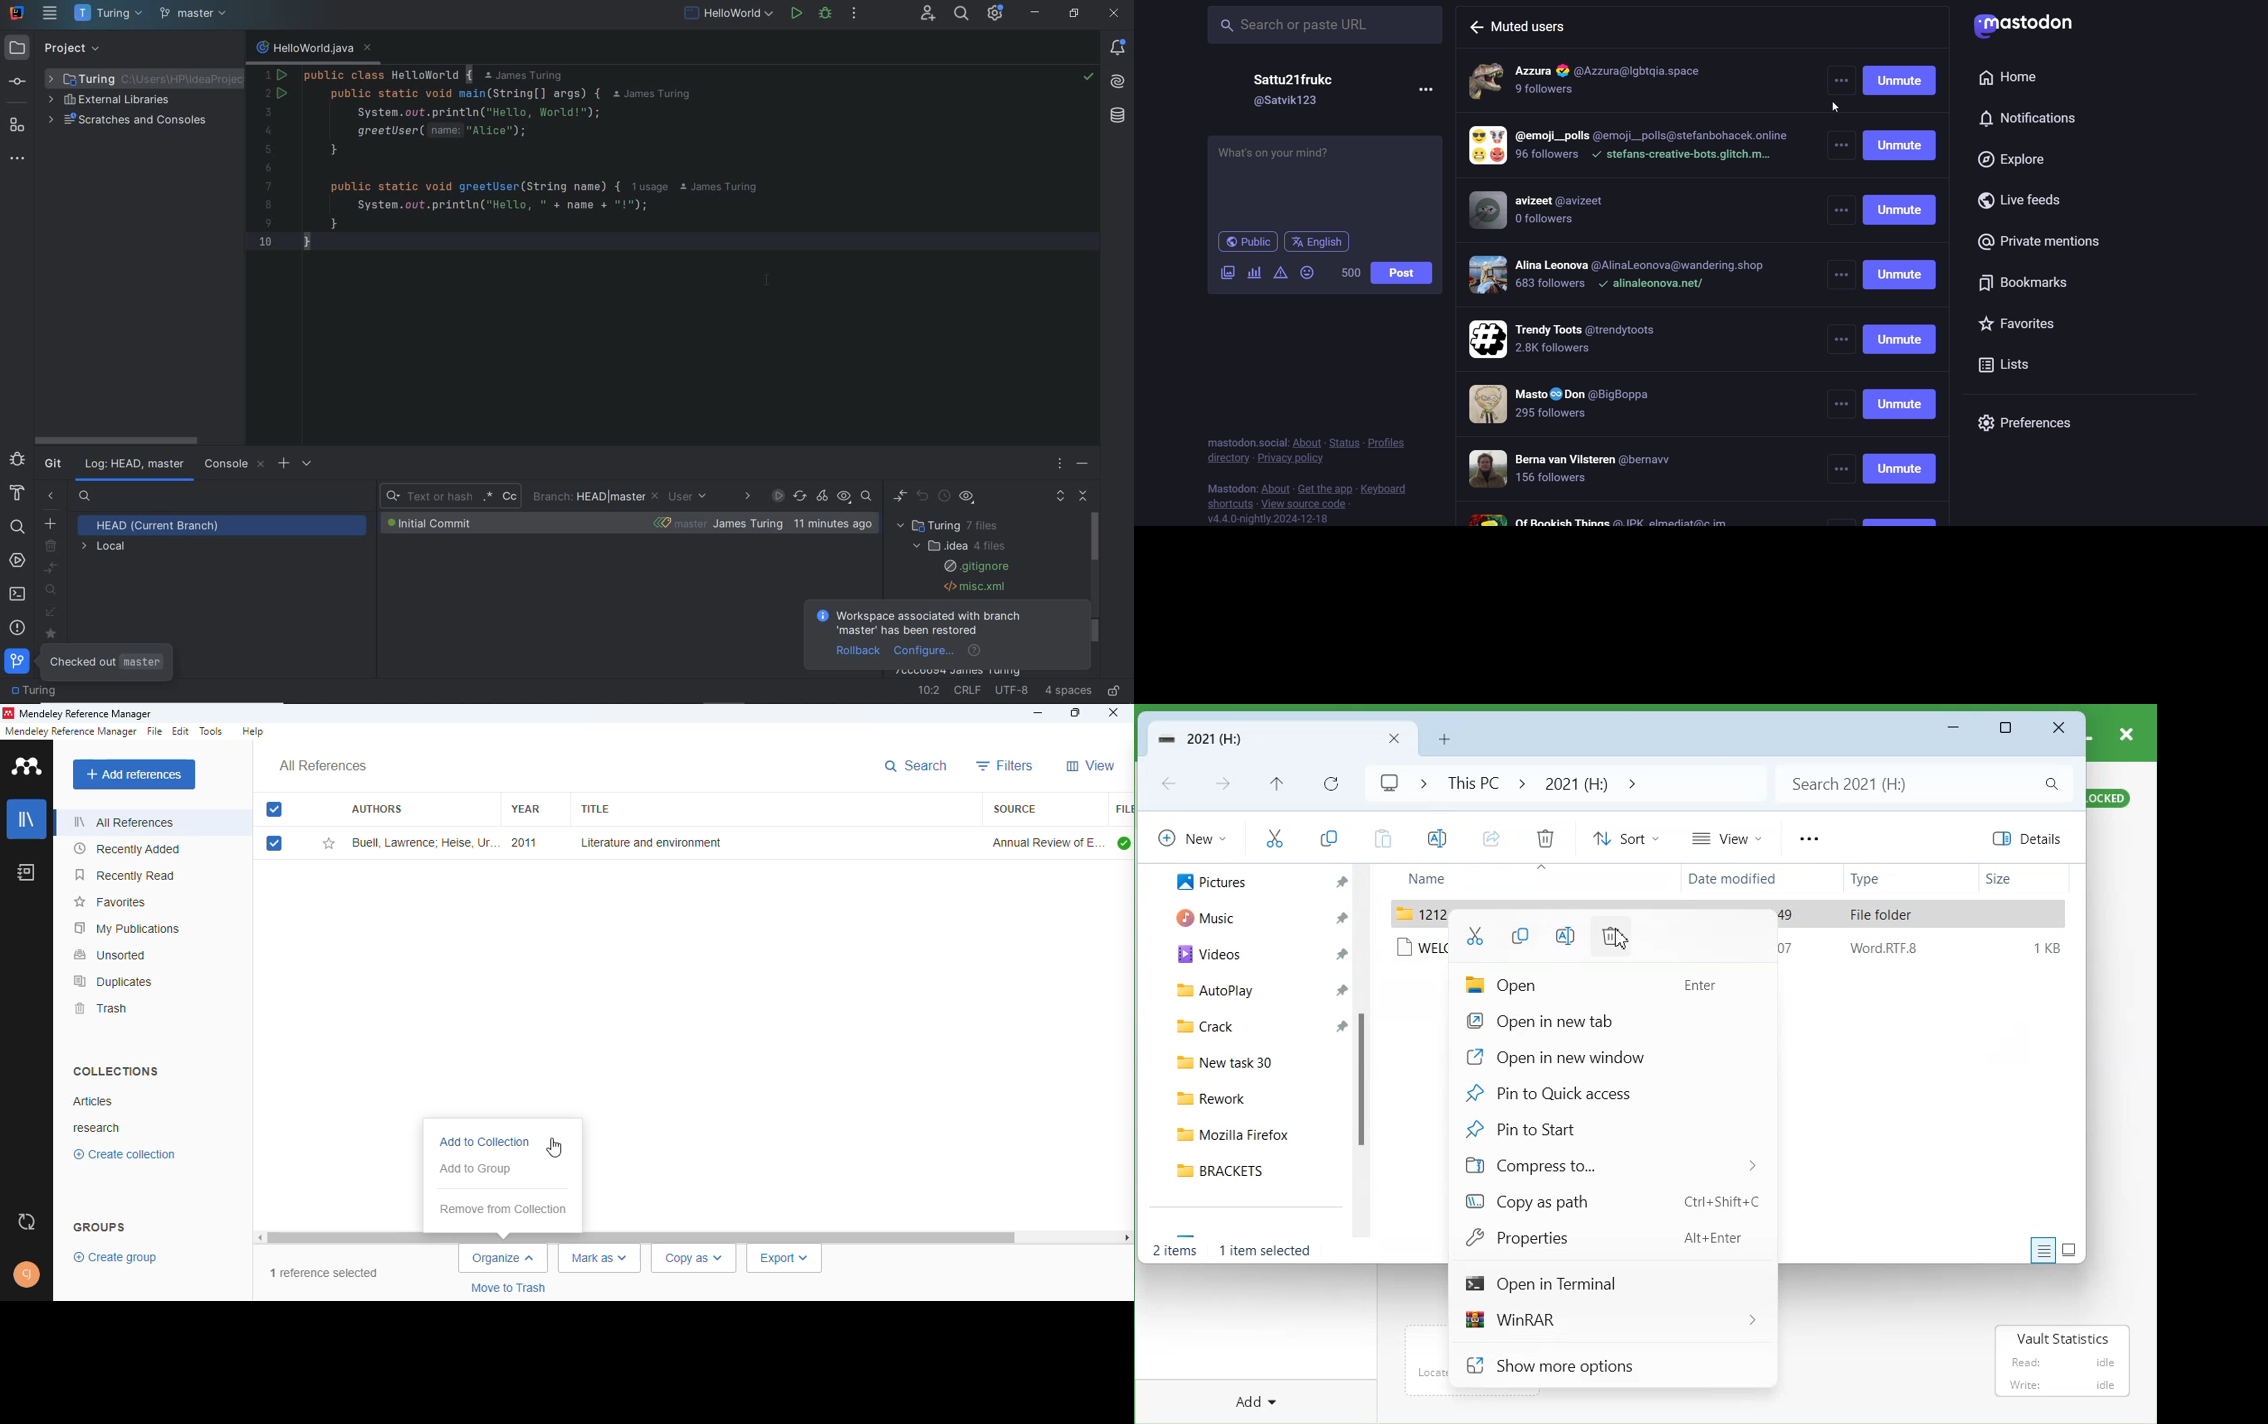 The height and width of the screenshot is (1428, 2268). What do you see at coordinates (113, 1259) in the screenshot?
I see `create group` at bounding box center [113, 1259].